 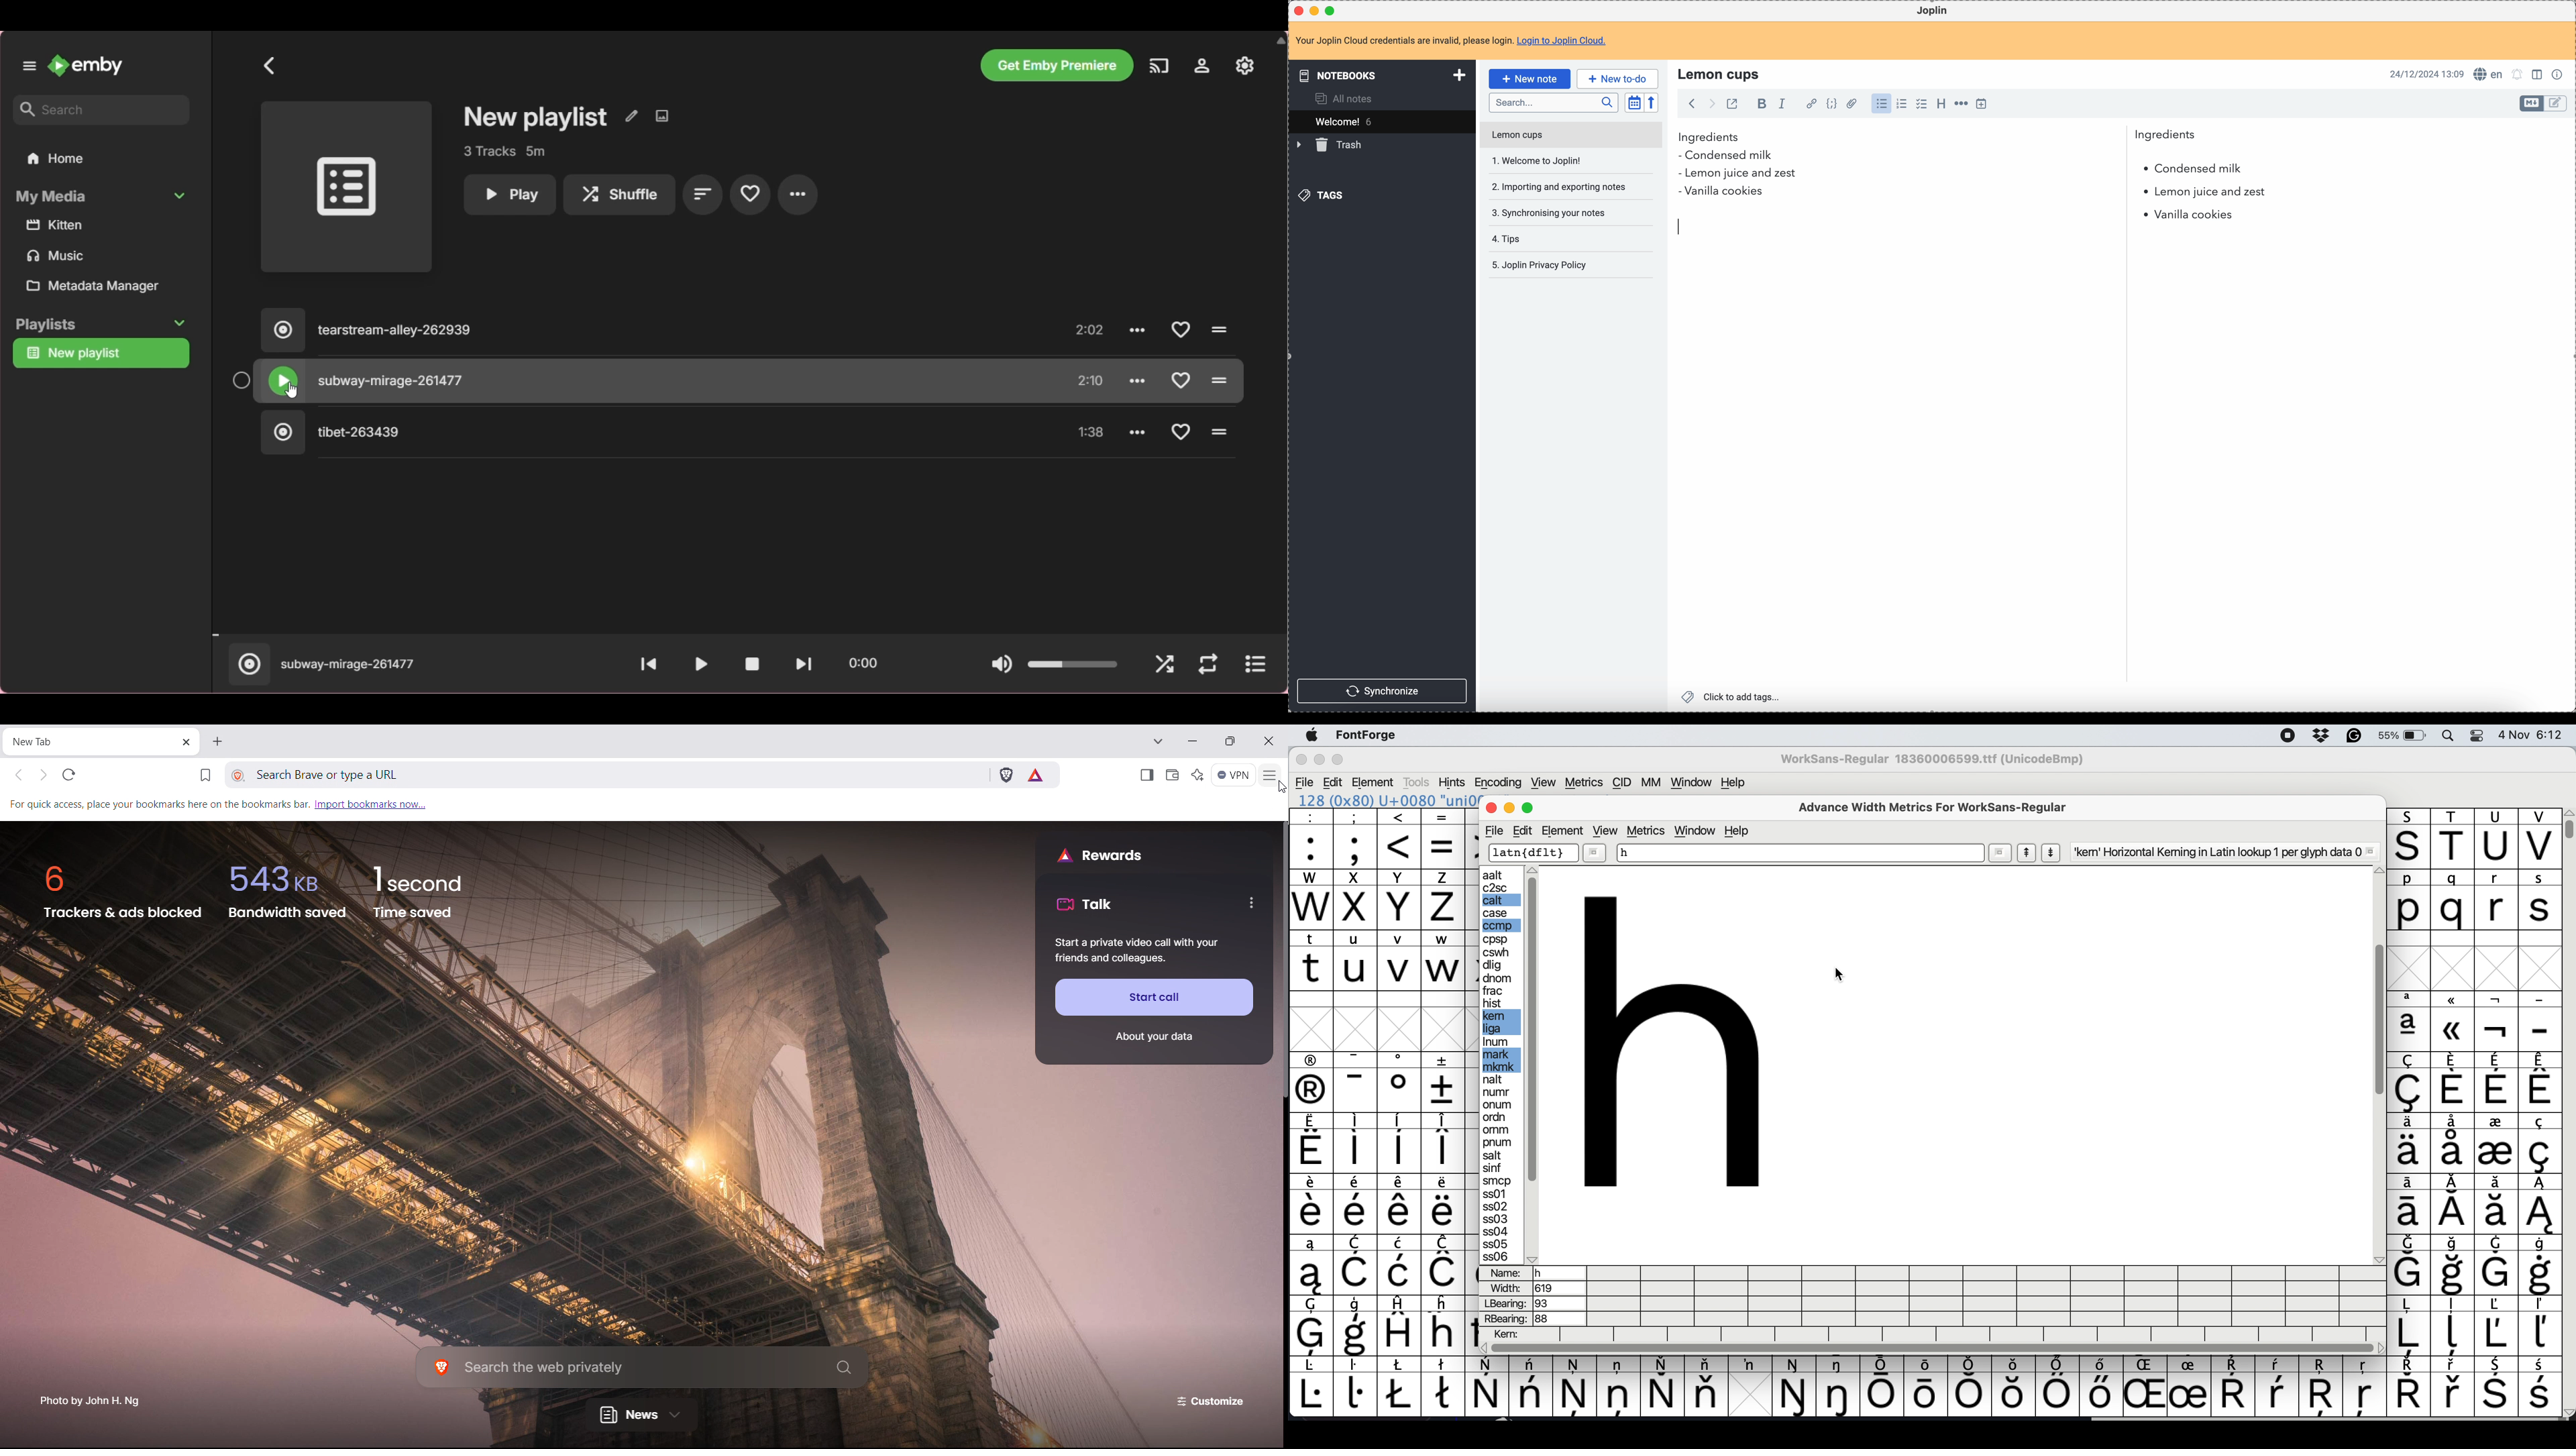 I want to click on cursor, so click(x=1857, y=983).